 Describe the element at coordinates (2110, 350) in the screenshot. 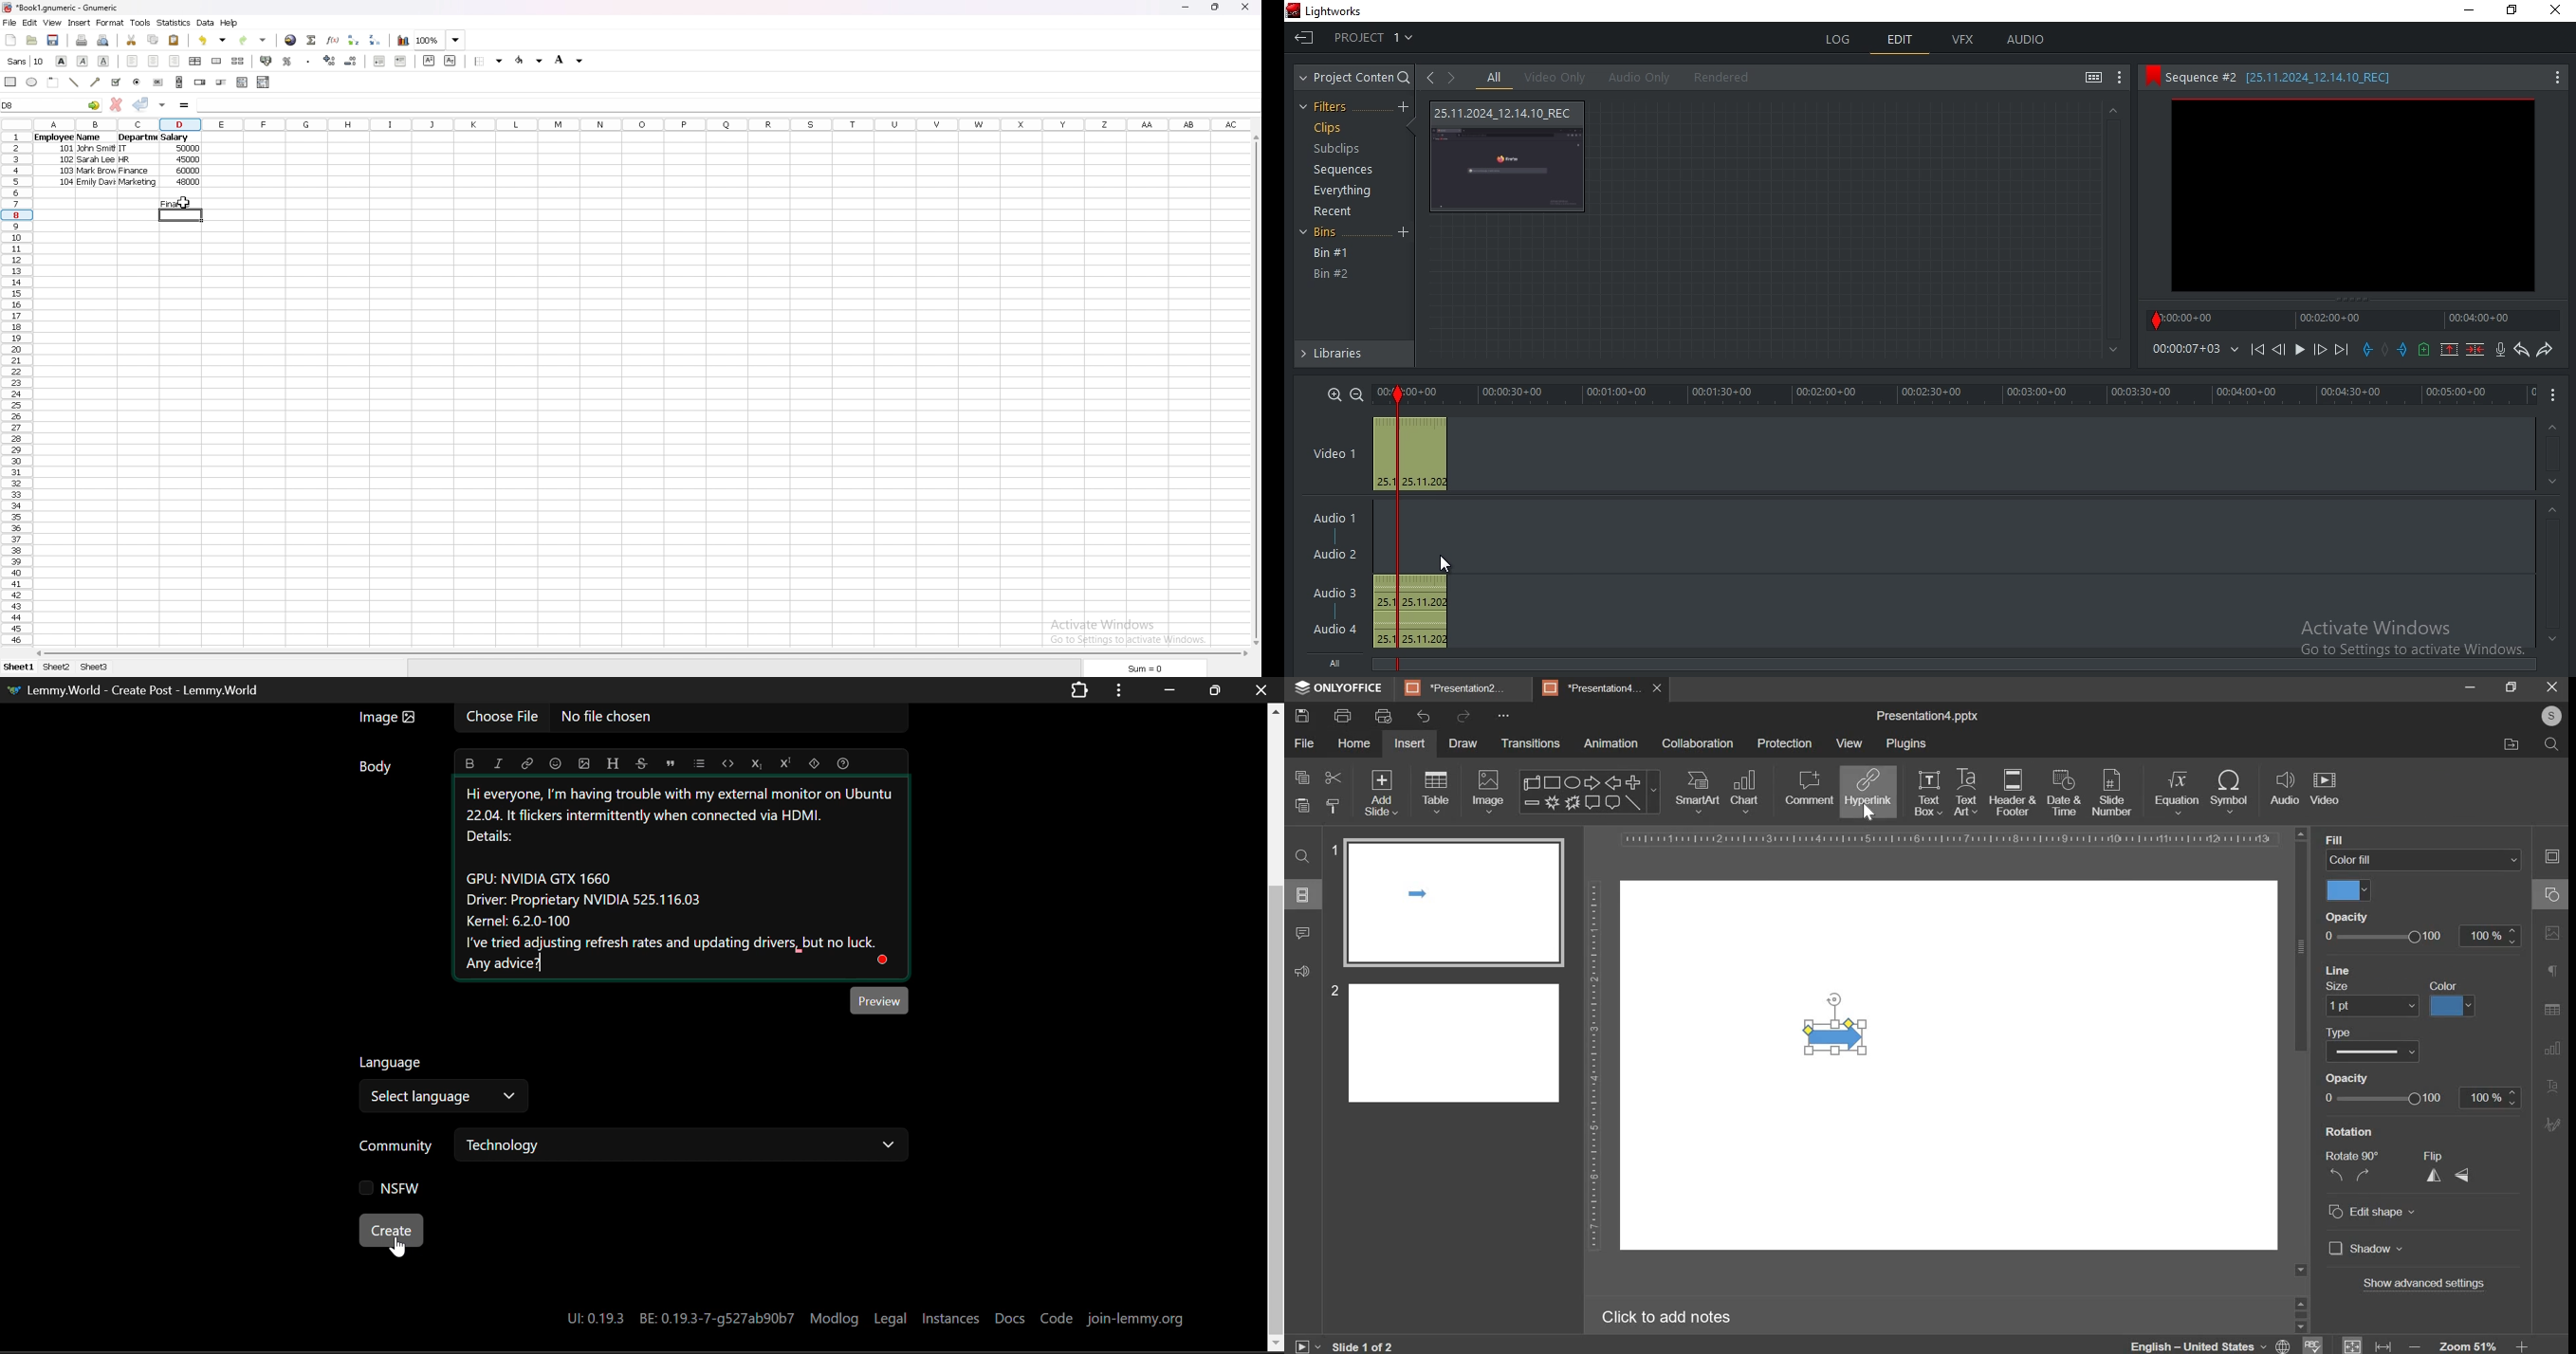

I see `Bottom` at that location.